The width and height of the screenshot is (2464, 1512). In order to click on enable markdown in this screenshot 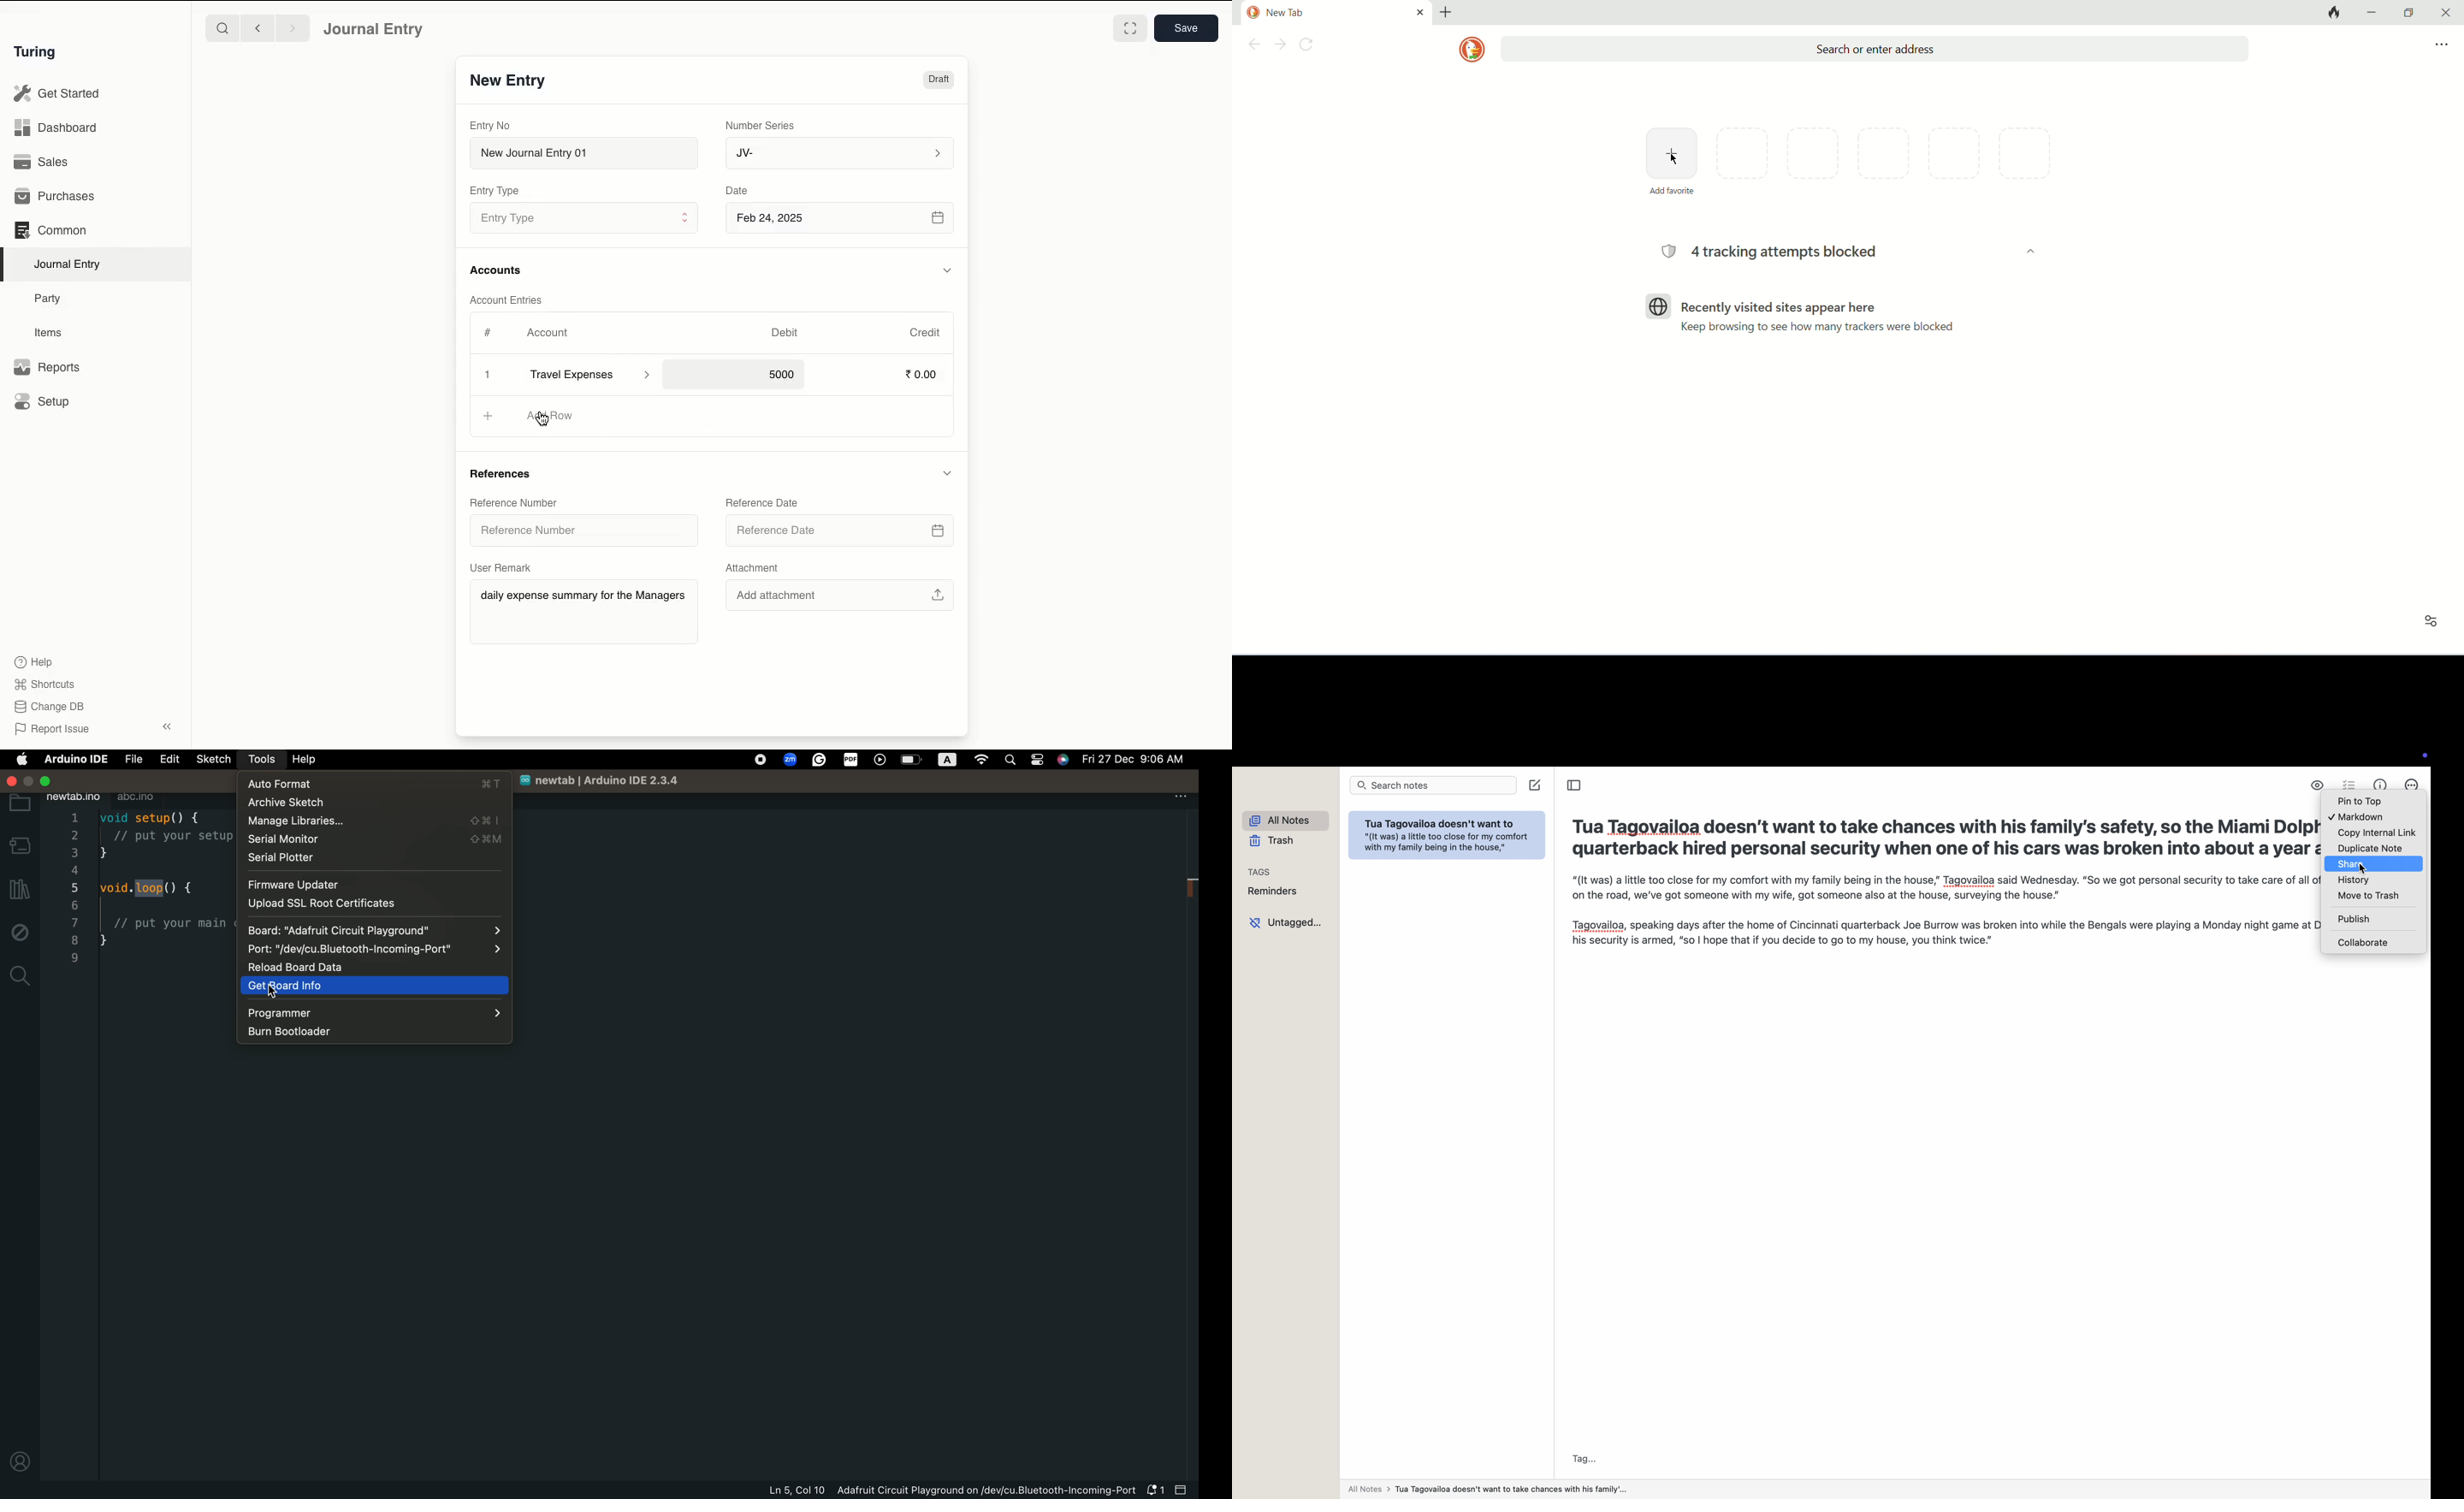, I will do `click(2313, 783)`.